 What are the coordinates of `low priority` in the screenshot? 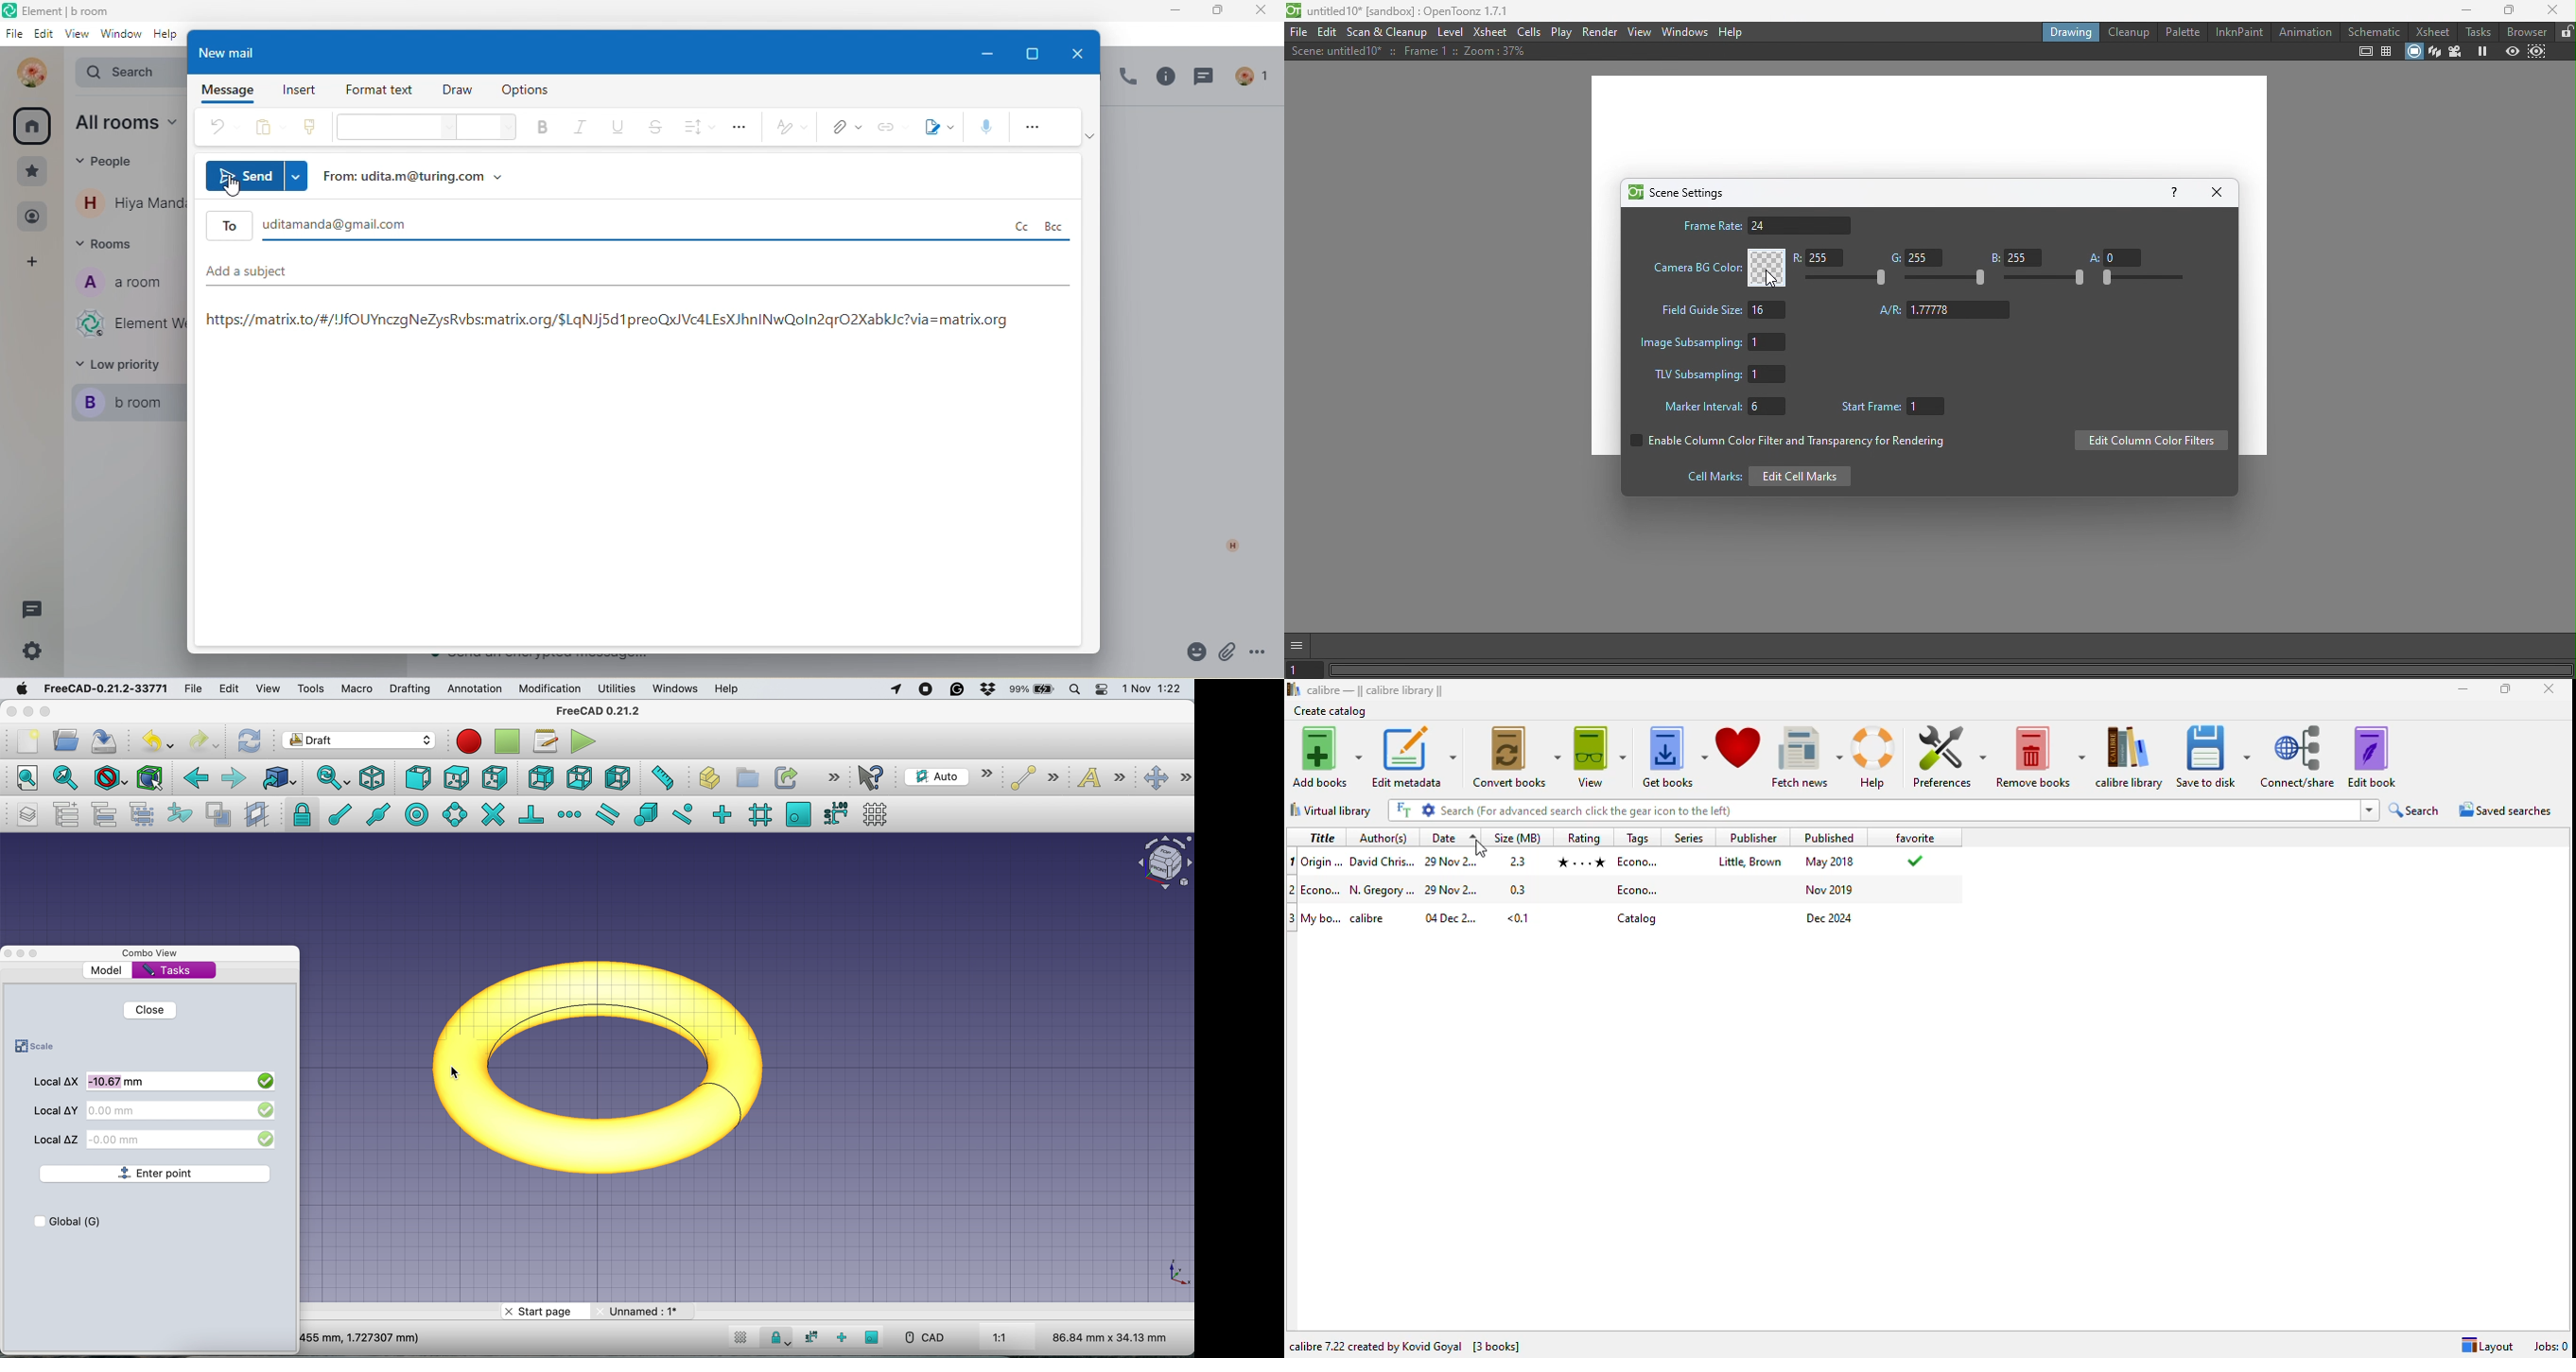 It's located at (124, 366).